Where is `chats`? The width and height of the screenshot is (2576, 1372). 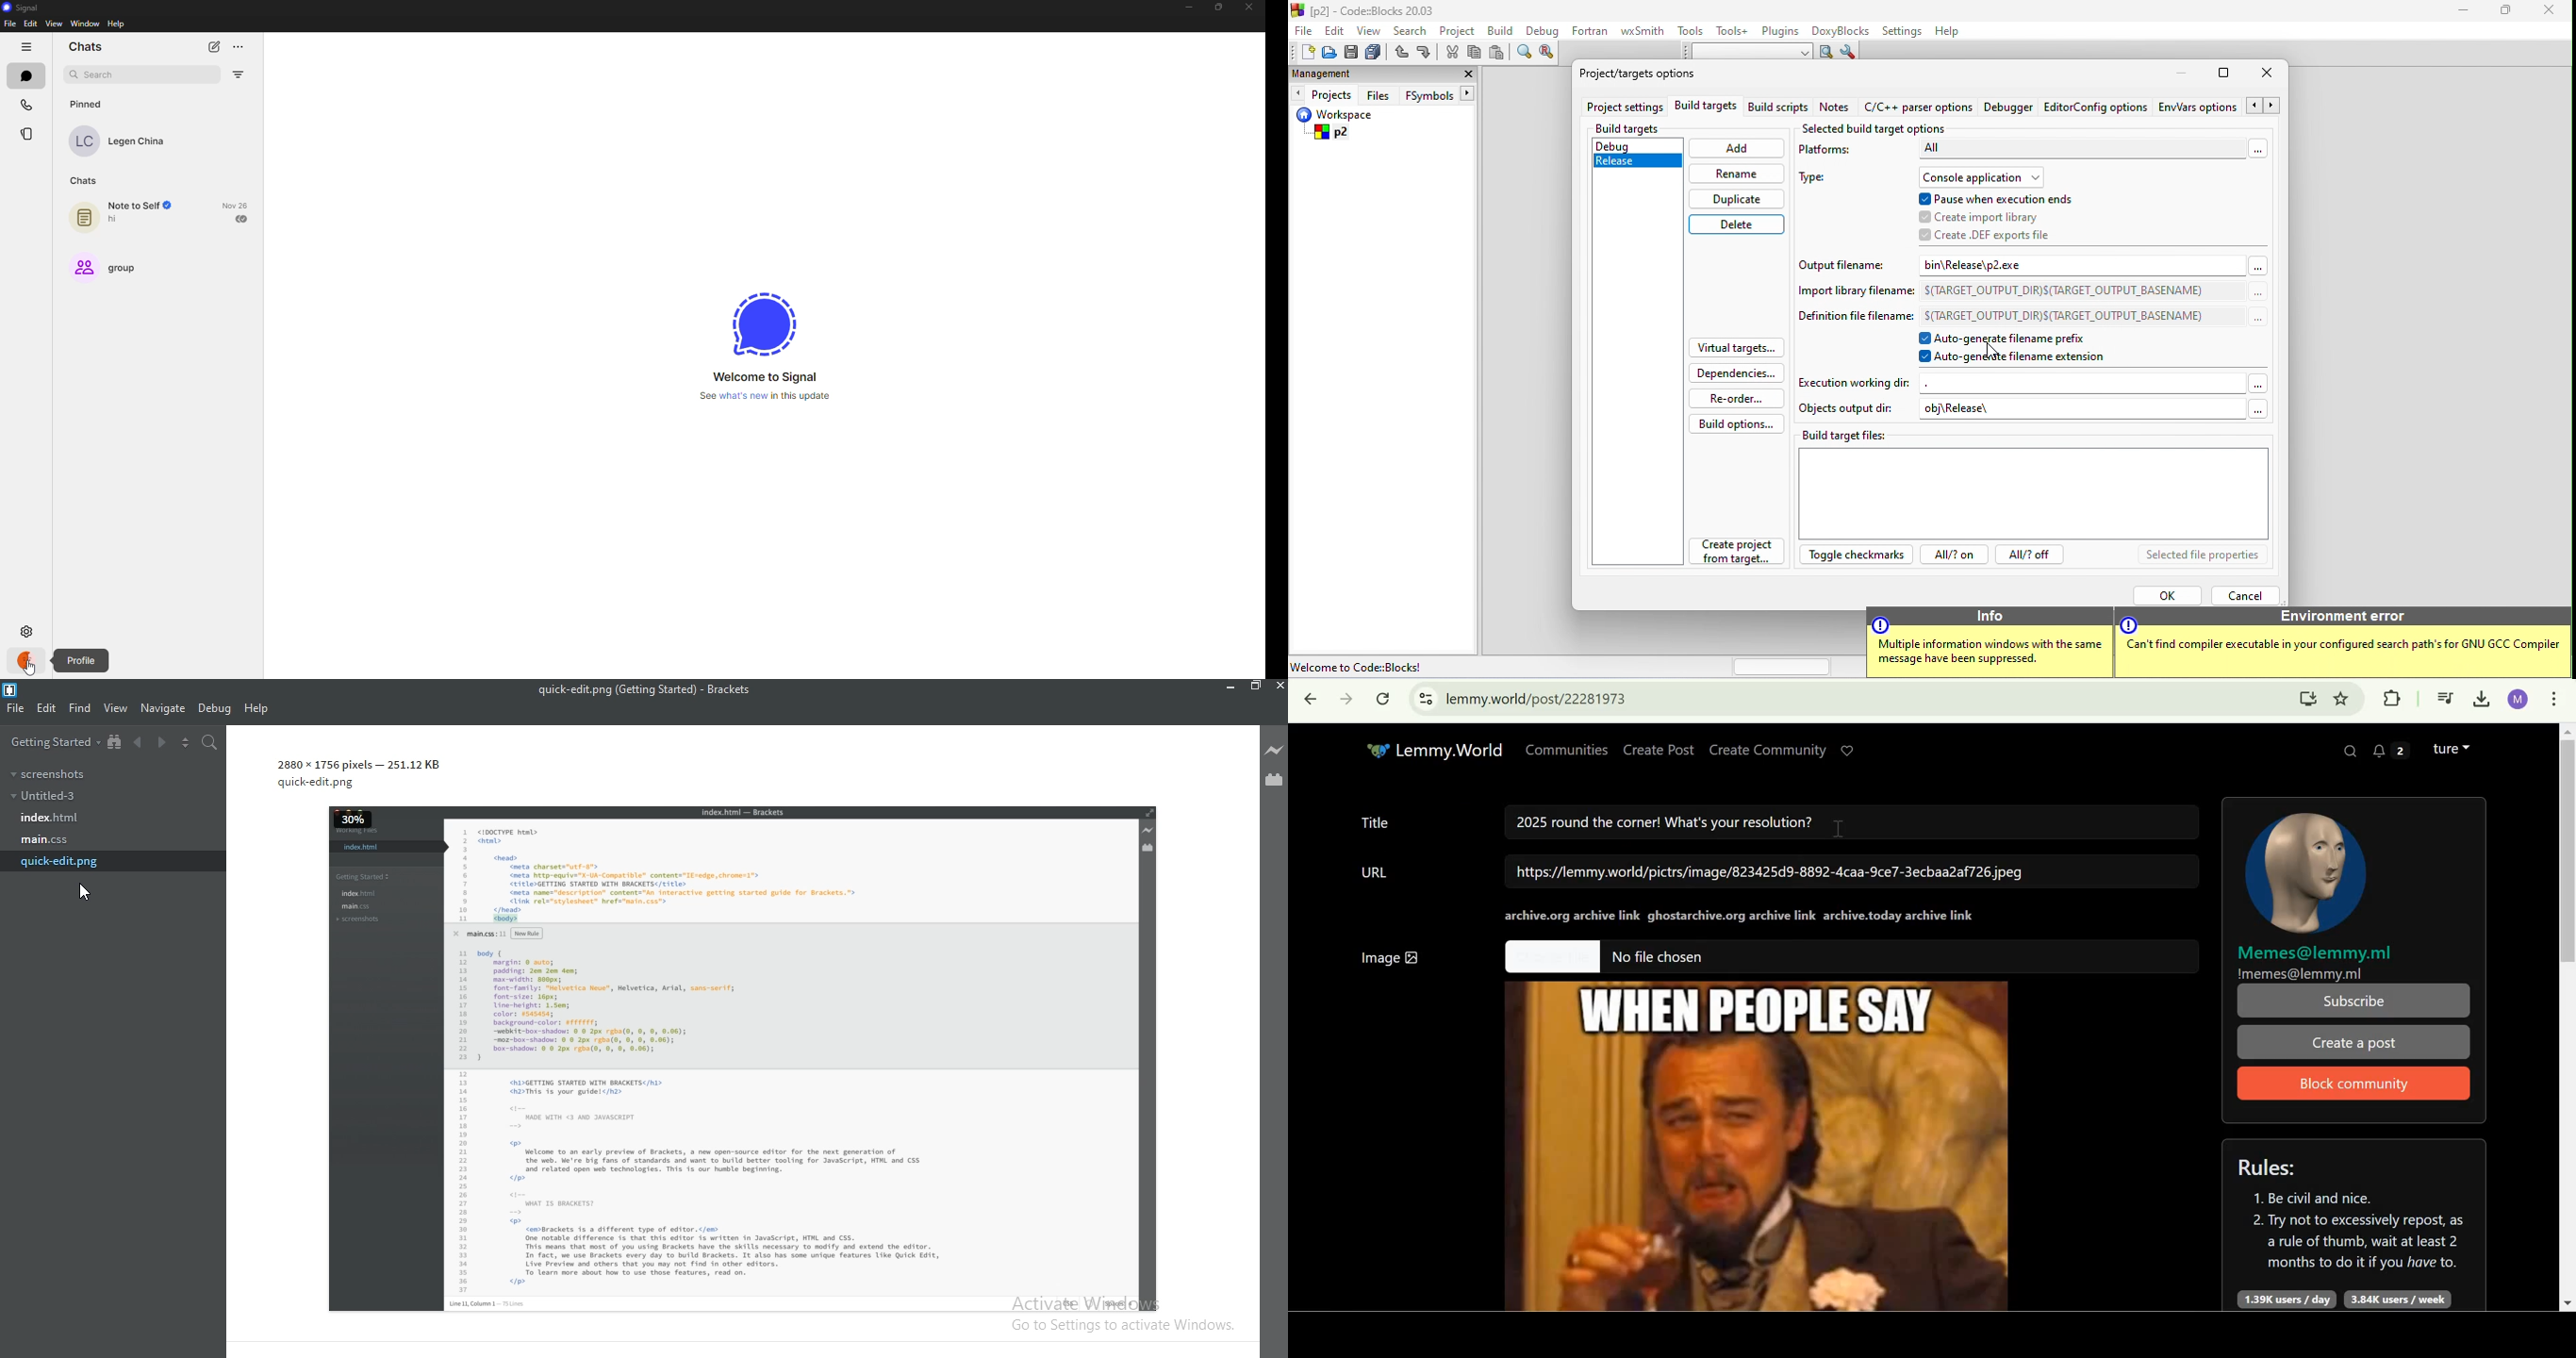
chats is located at coordinates (82, 182).